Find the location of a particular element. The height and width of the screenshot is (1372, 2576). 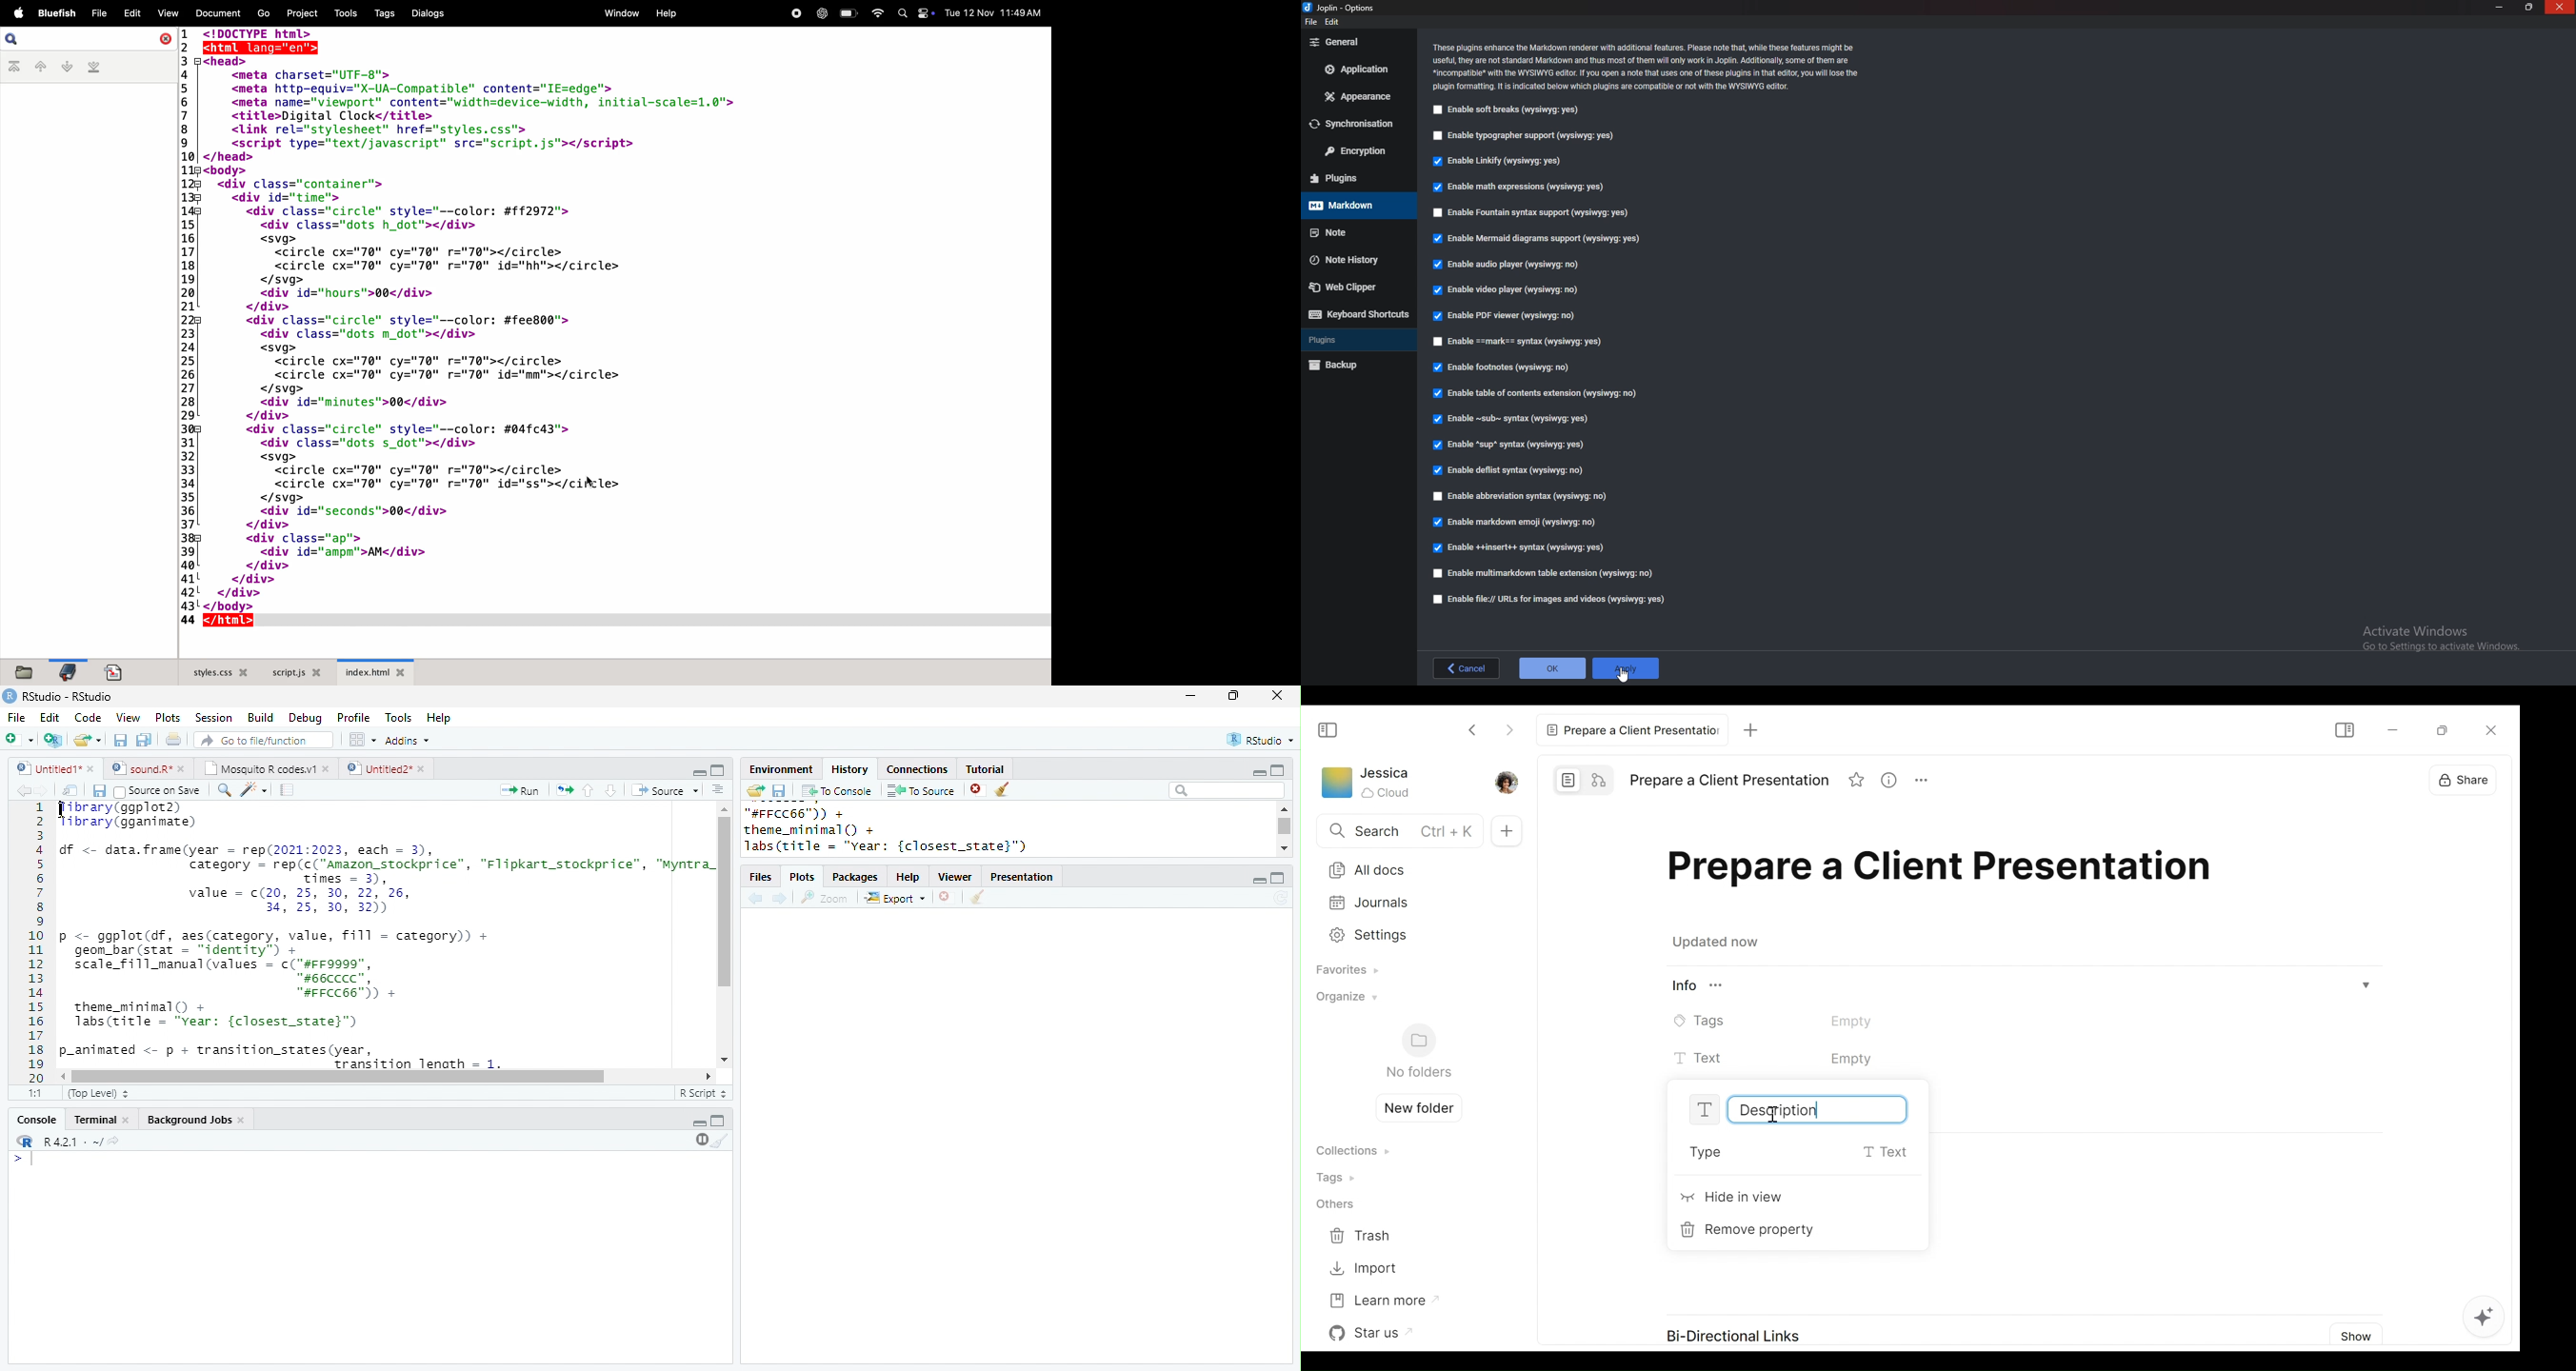

minimize is located at coordinates (1259, 881).